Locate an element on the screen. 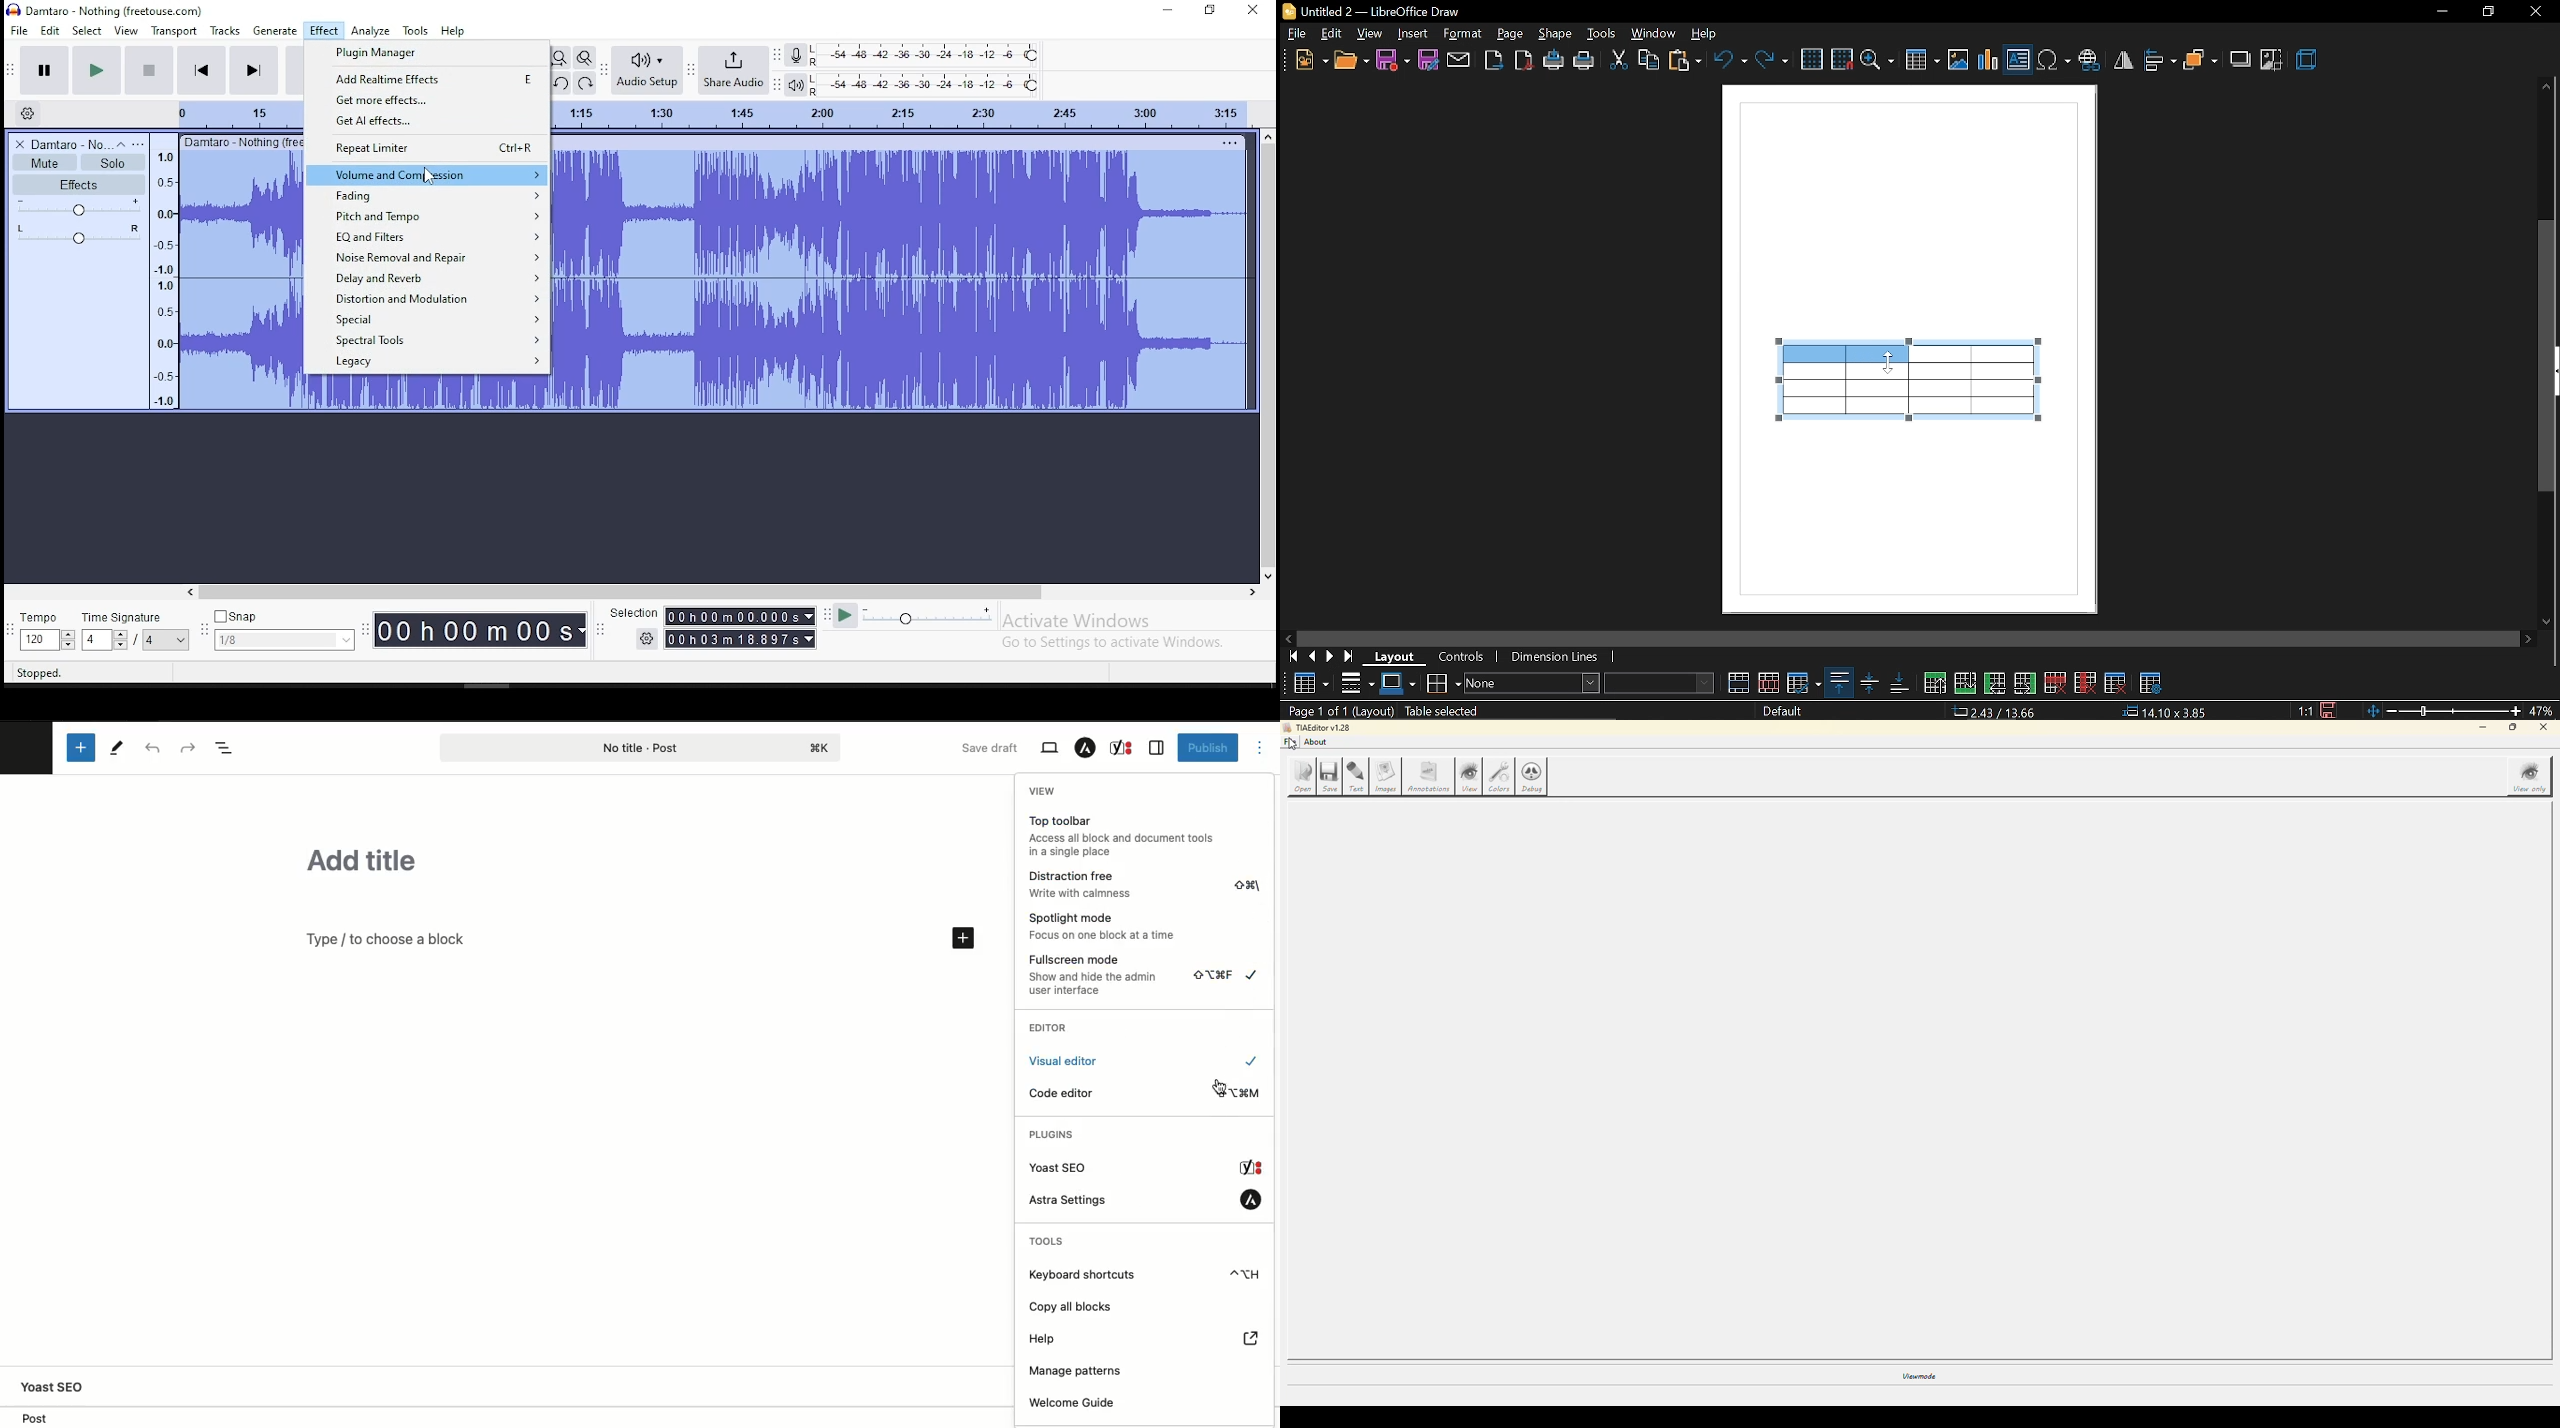 The image size is (2576, 1428). flip is located at coordinates (2122, 58).